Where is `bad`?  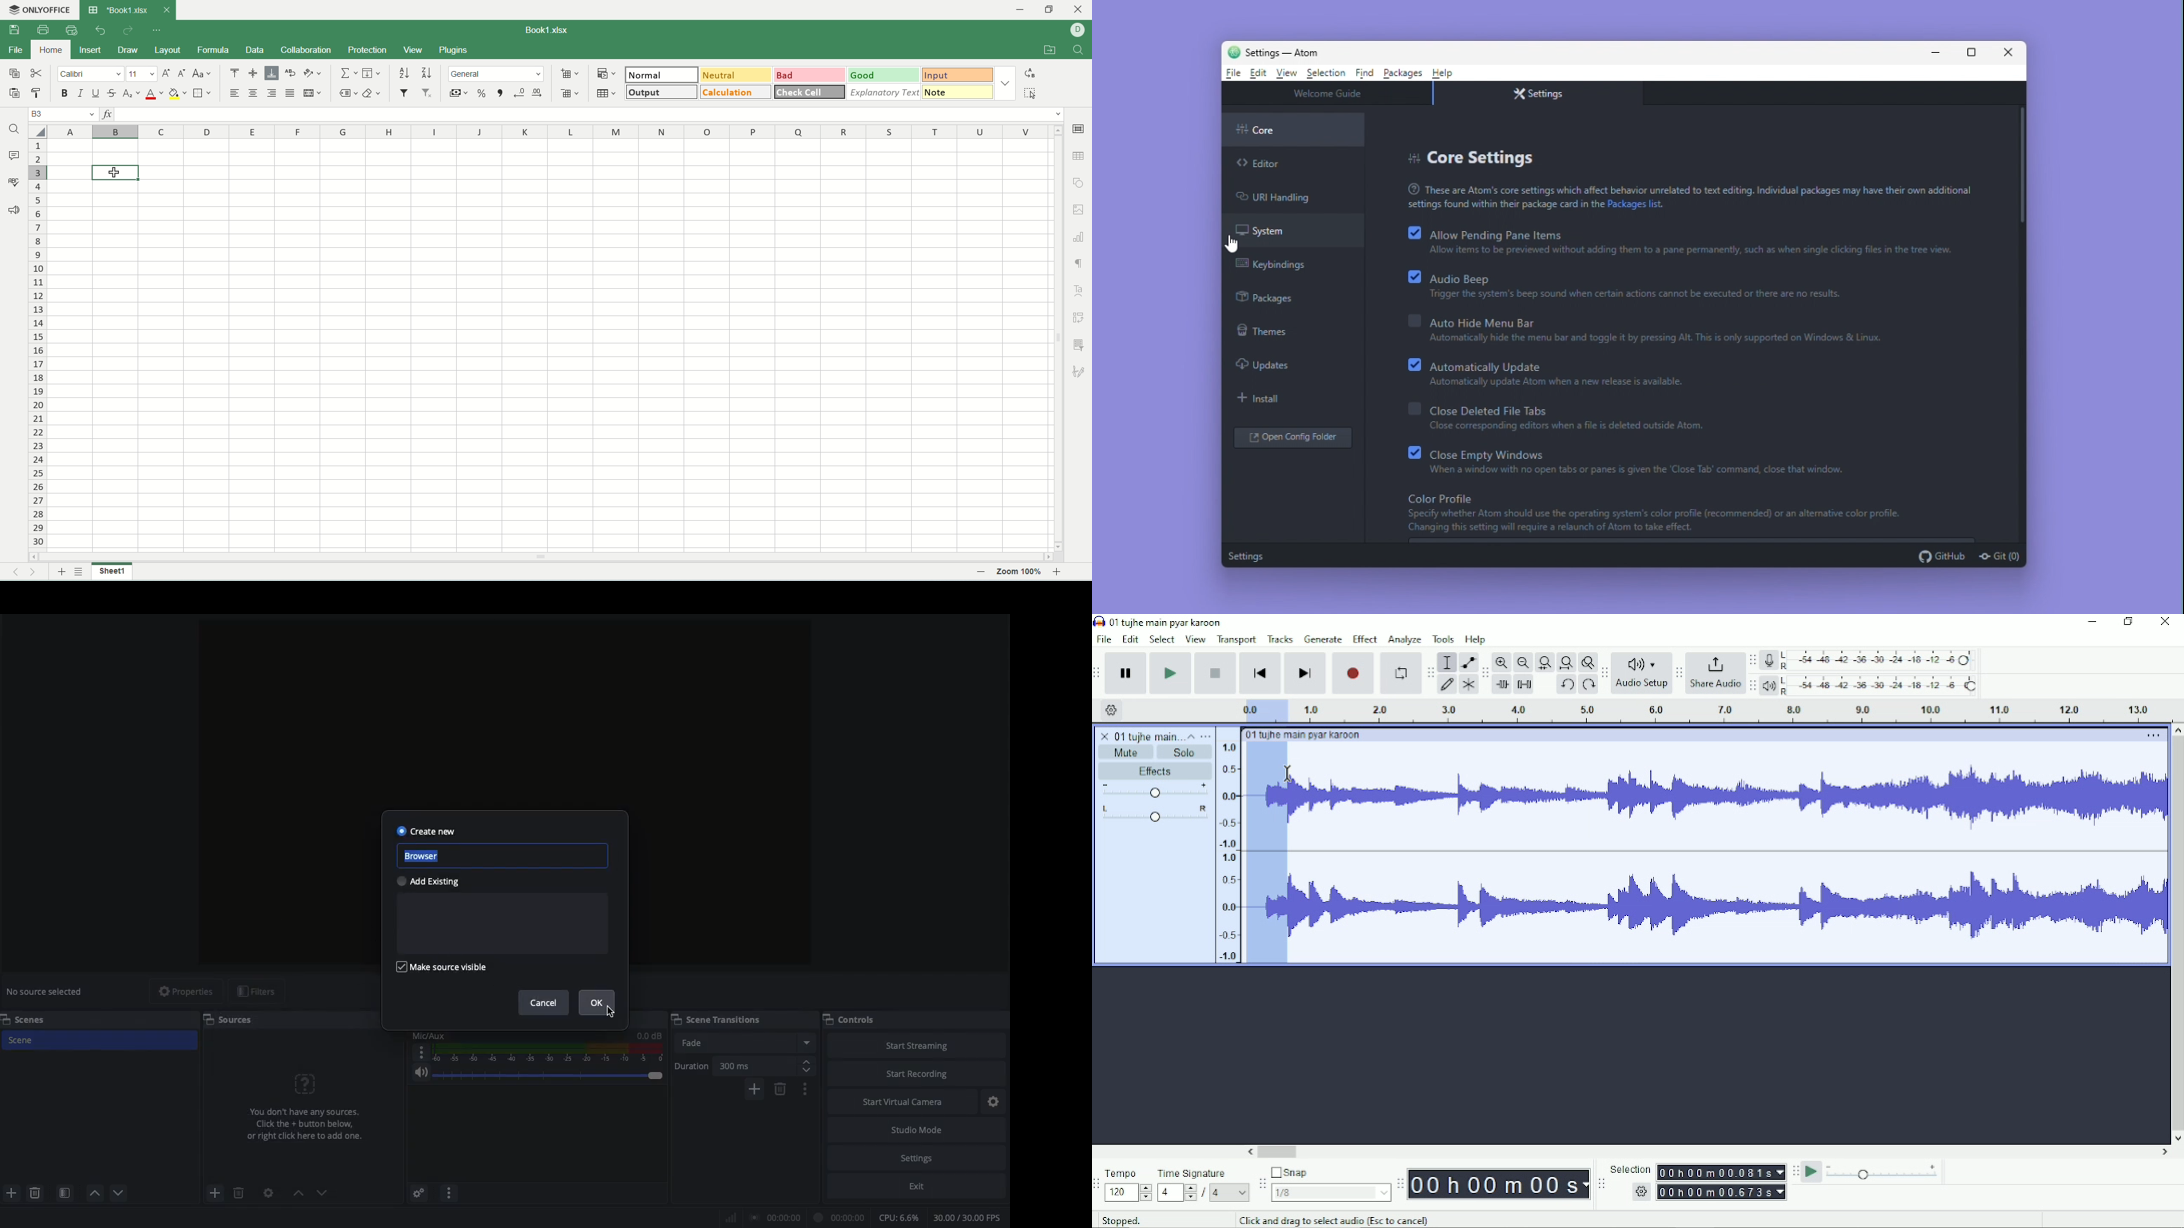
bad is located at coordinates (812, 75).